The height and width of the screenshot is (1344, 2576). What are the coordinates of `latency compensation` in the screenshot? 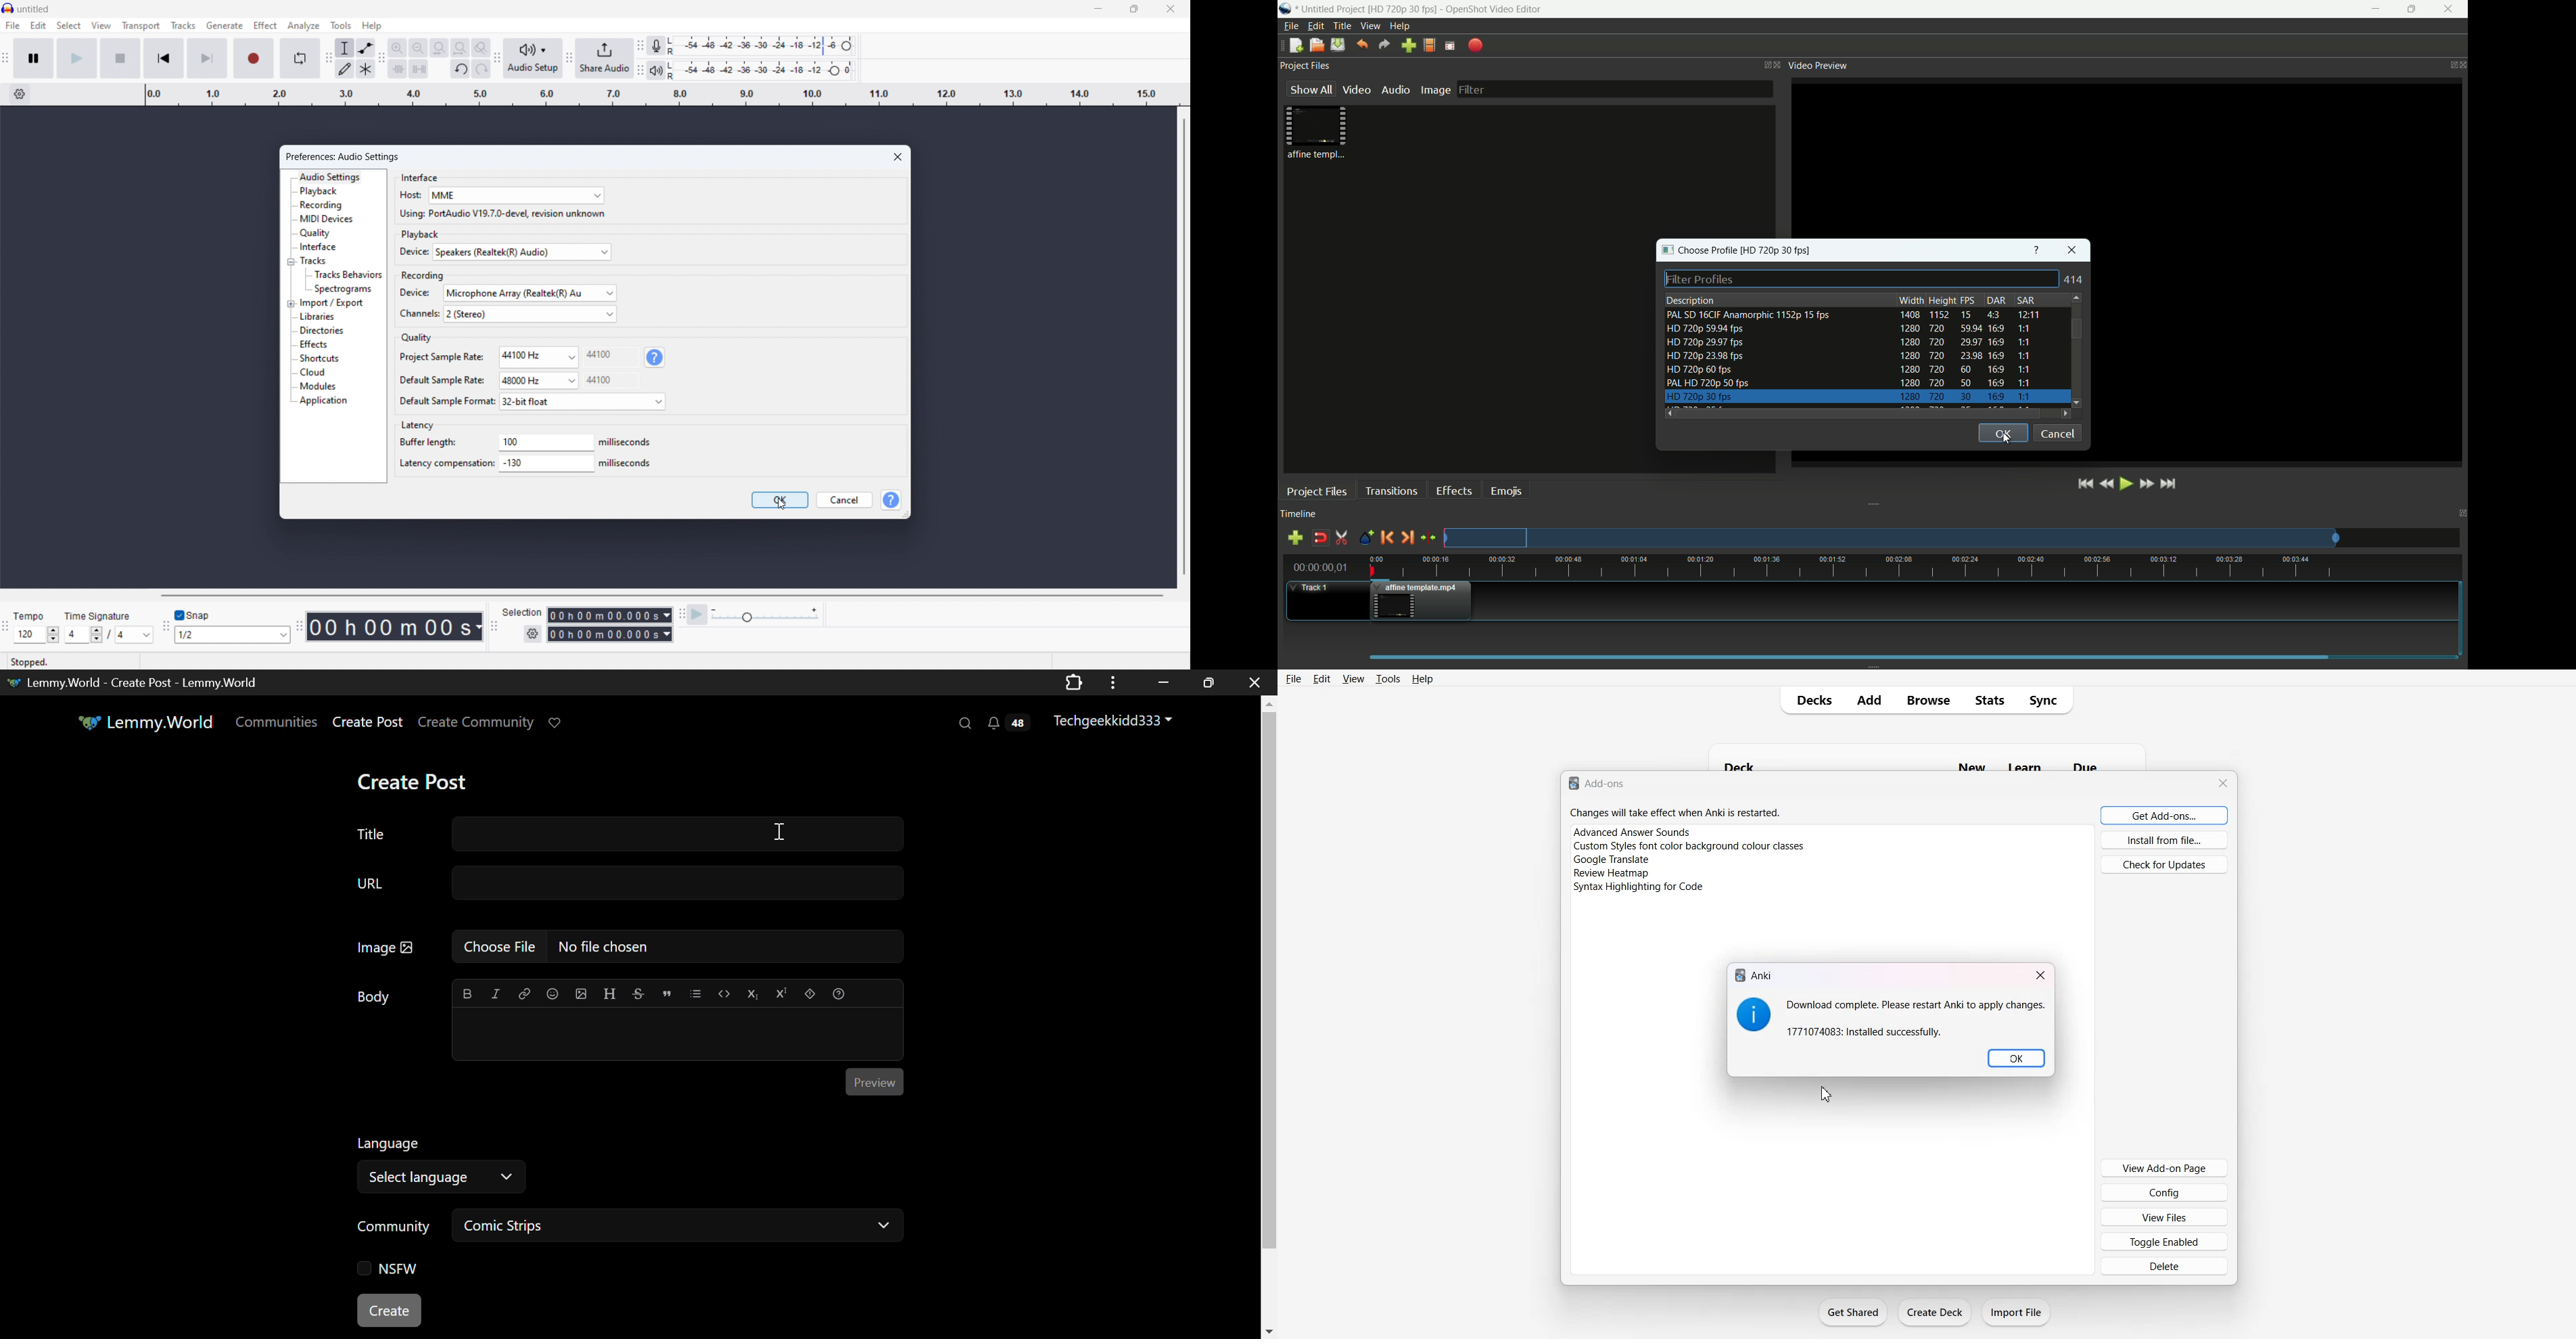 It's located at (547, 464).